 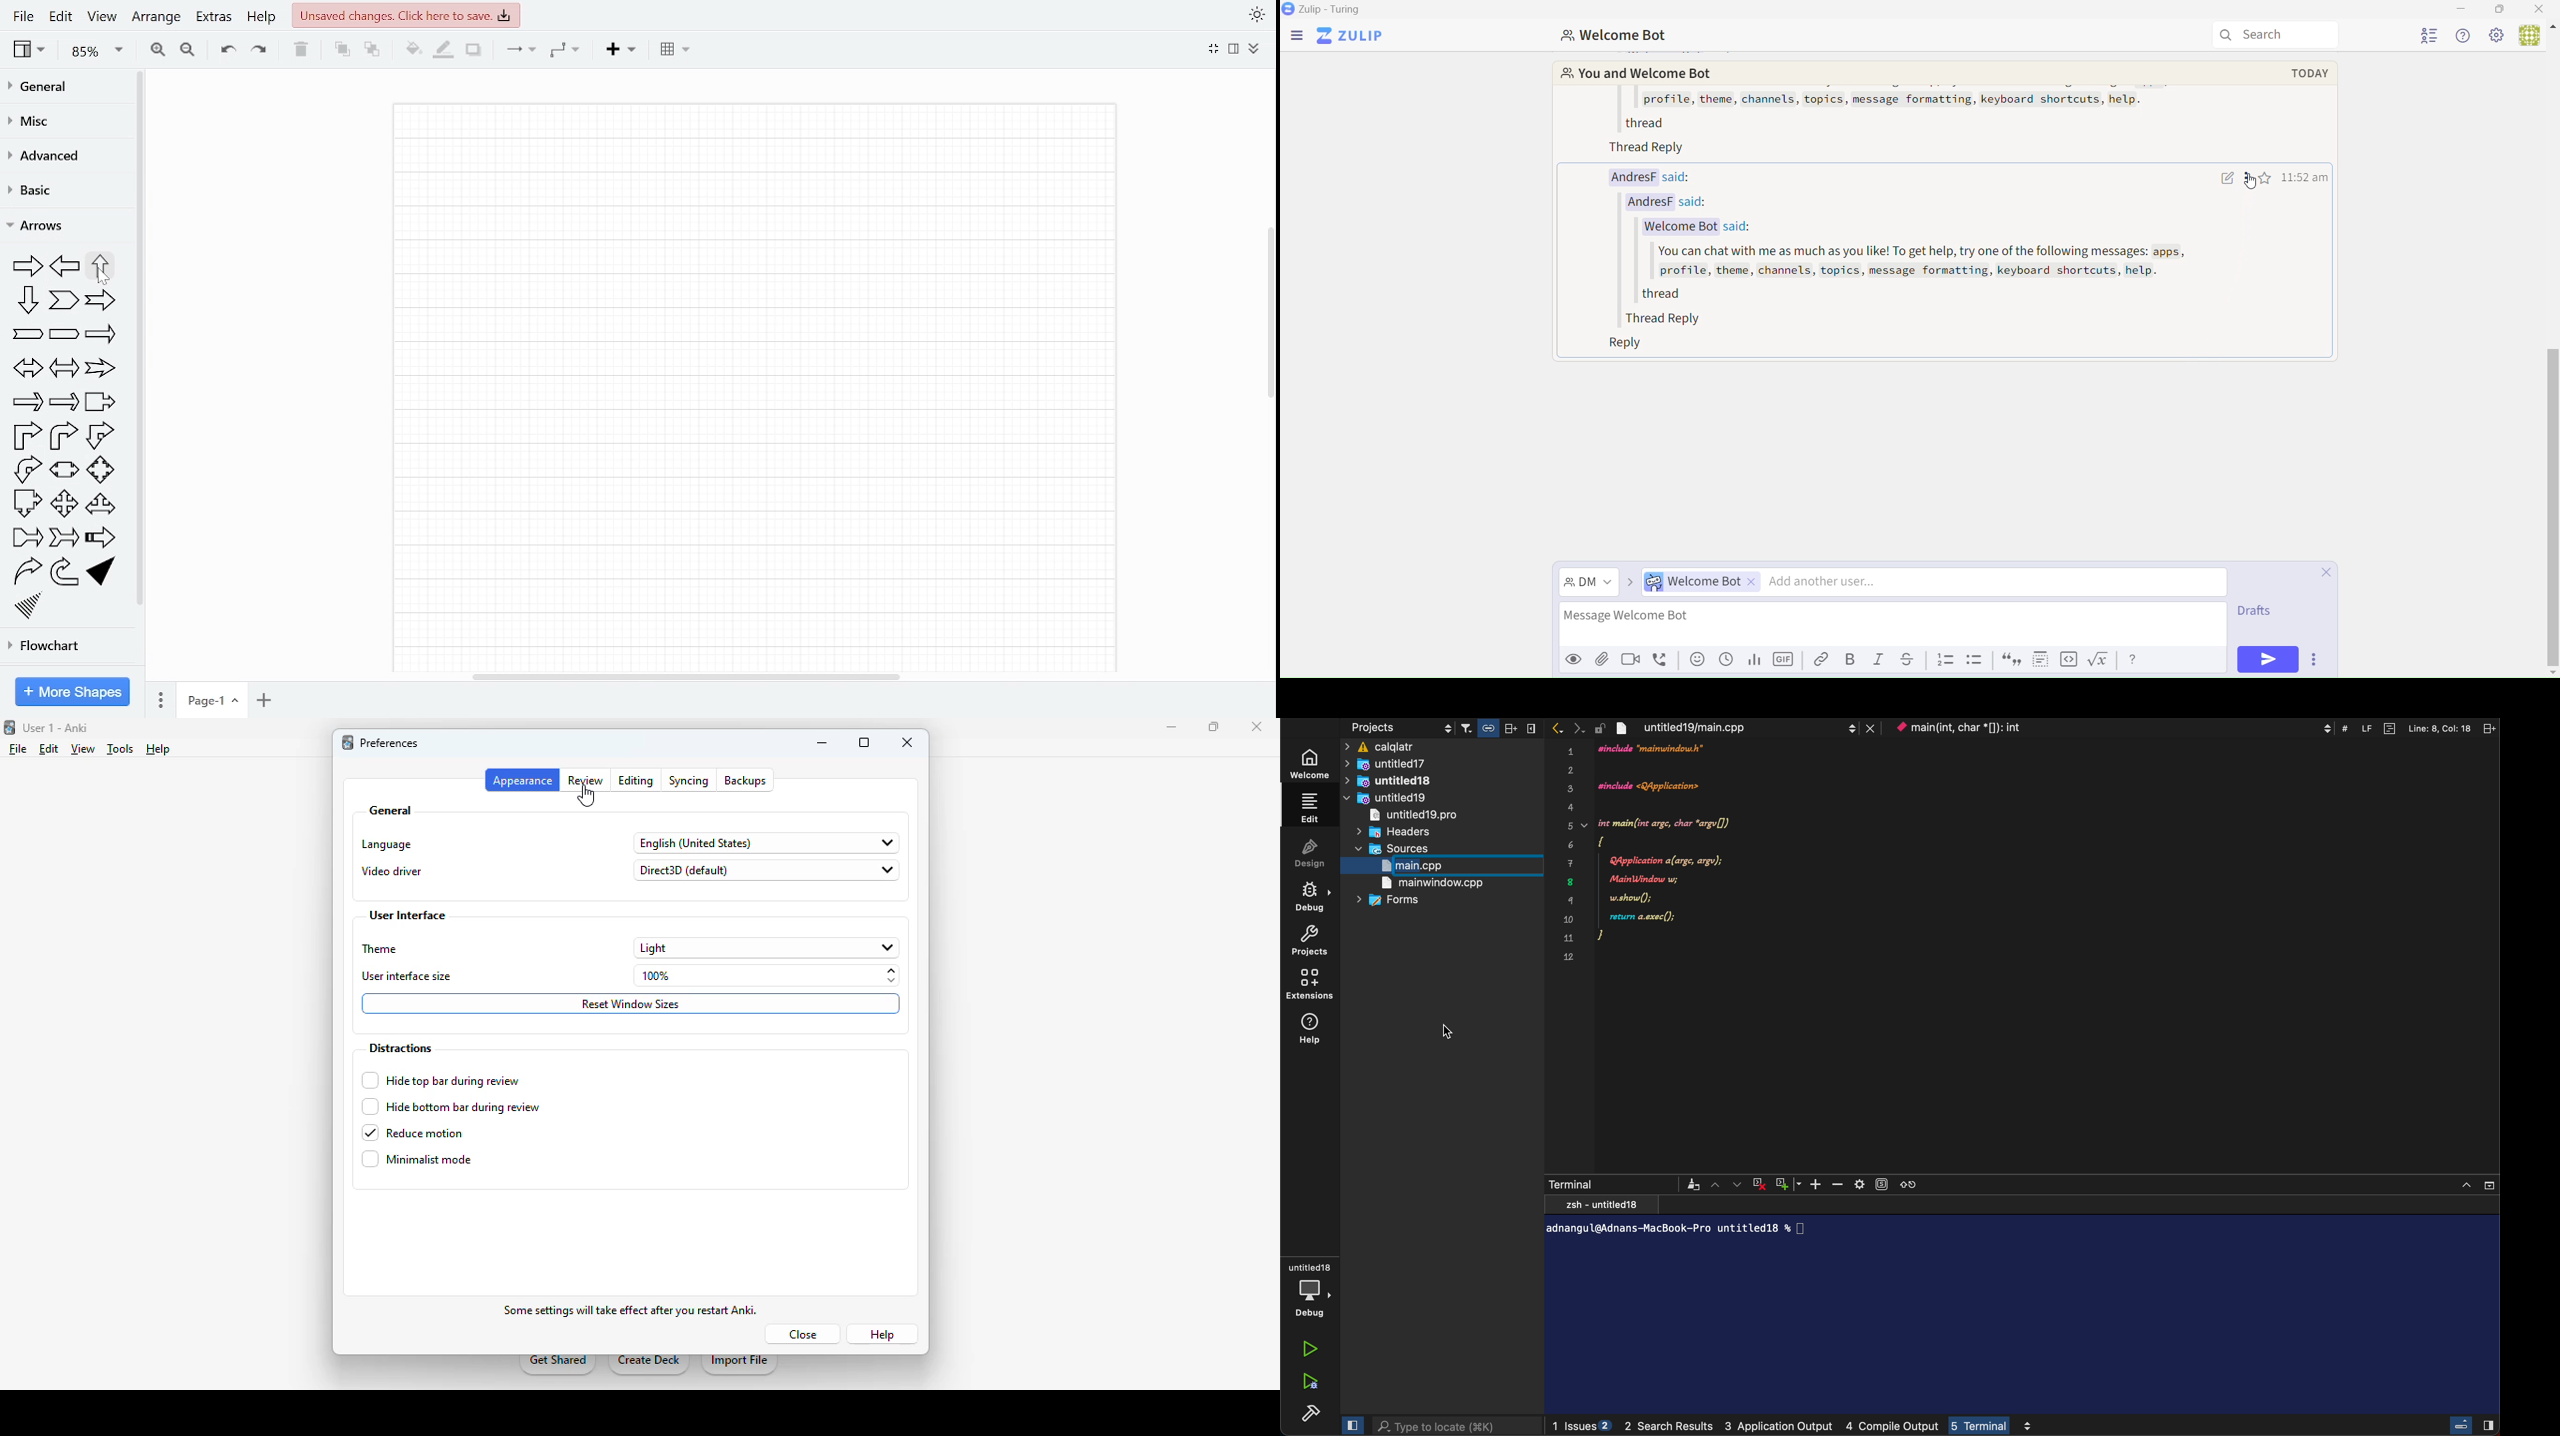 What do you see at coordinates (392, 872) in the screenshot?
I see `video driver` at bounding box center [392, 872].